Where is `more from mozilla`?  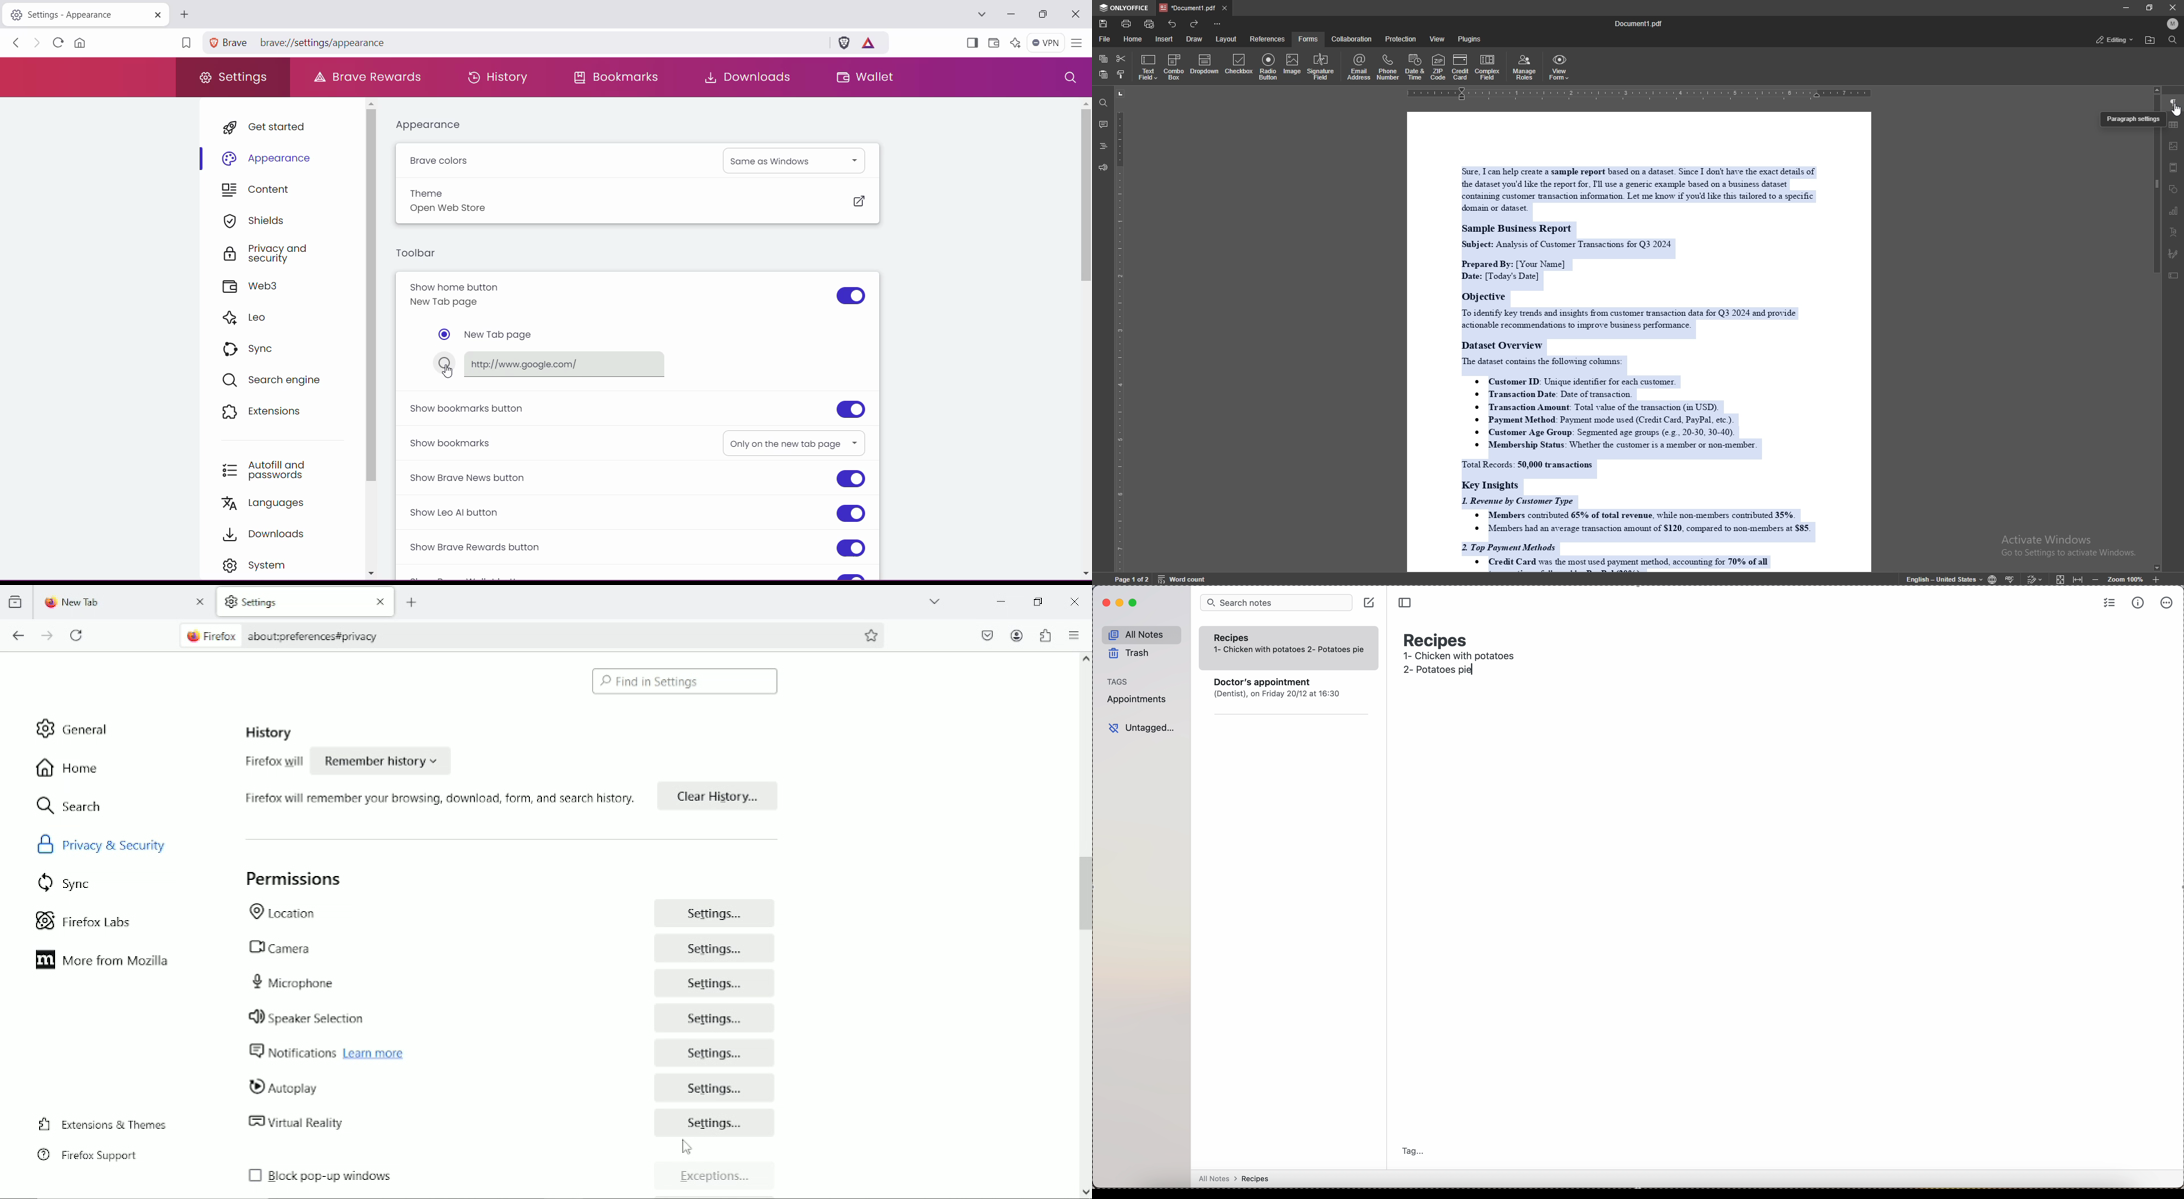
more from mozilla is located at coordinates (104, 961).